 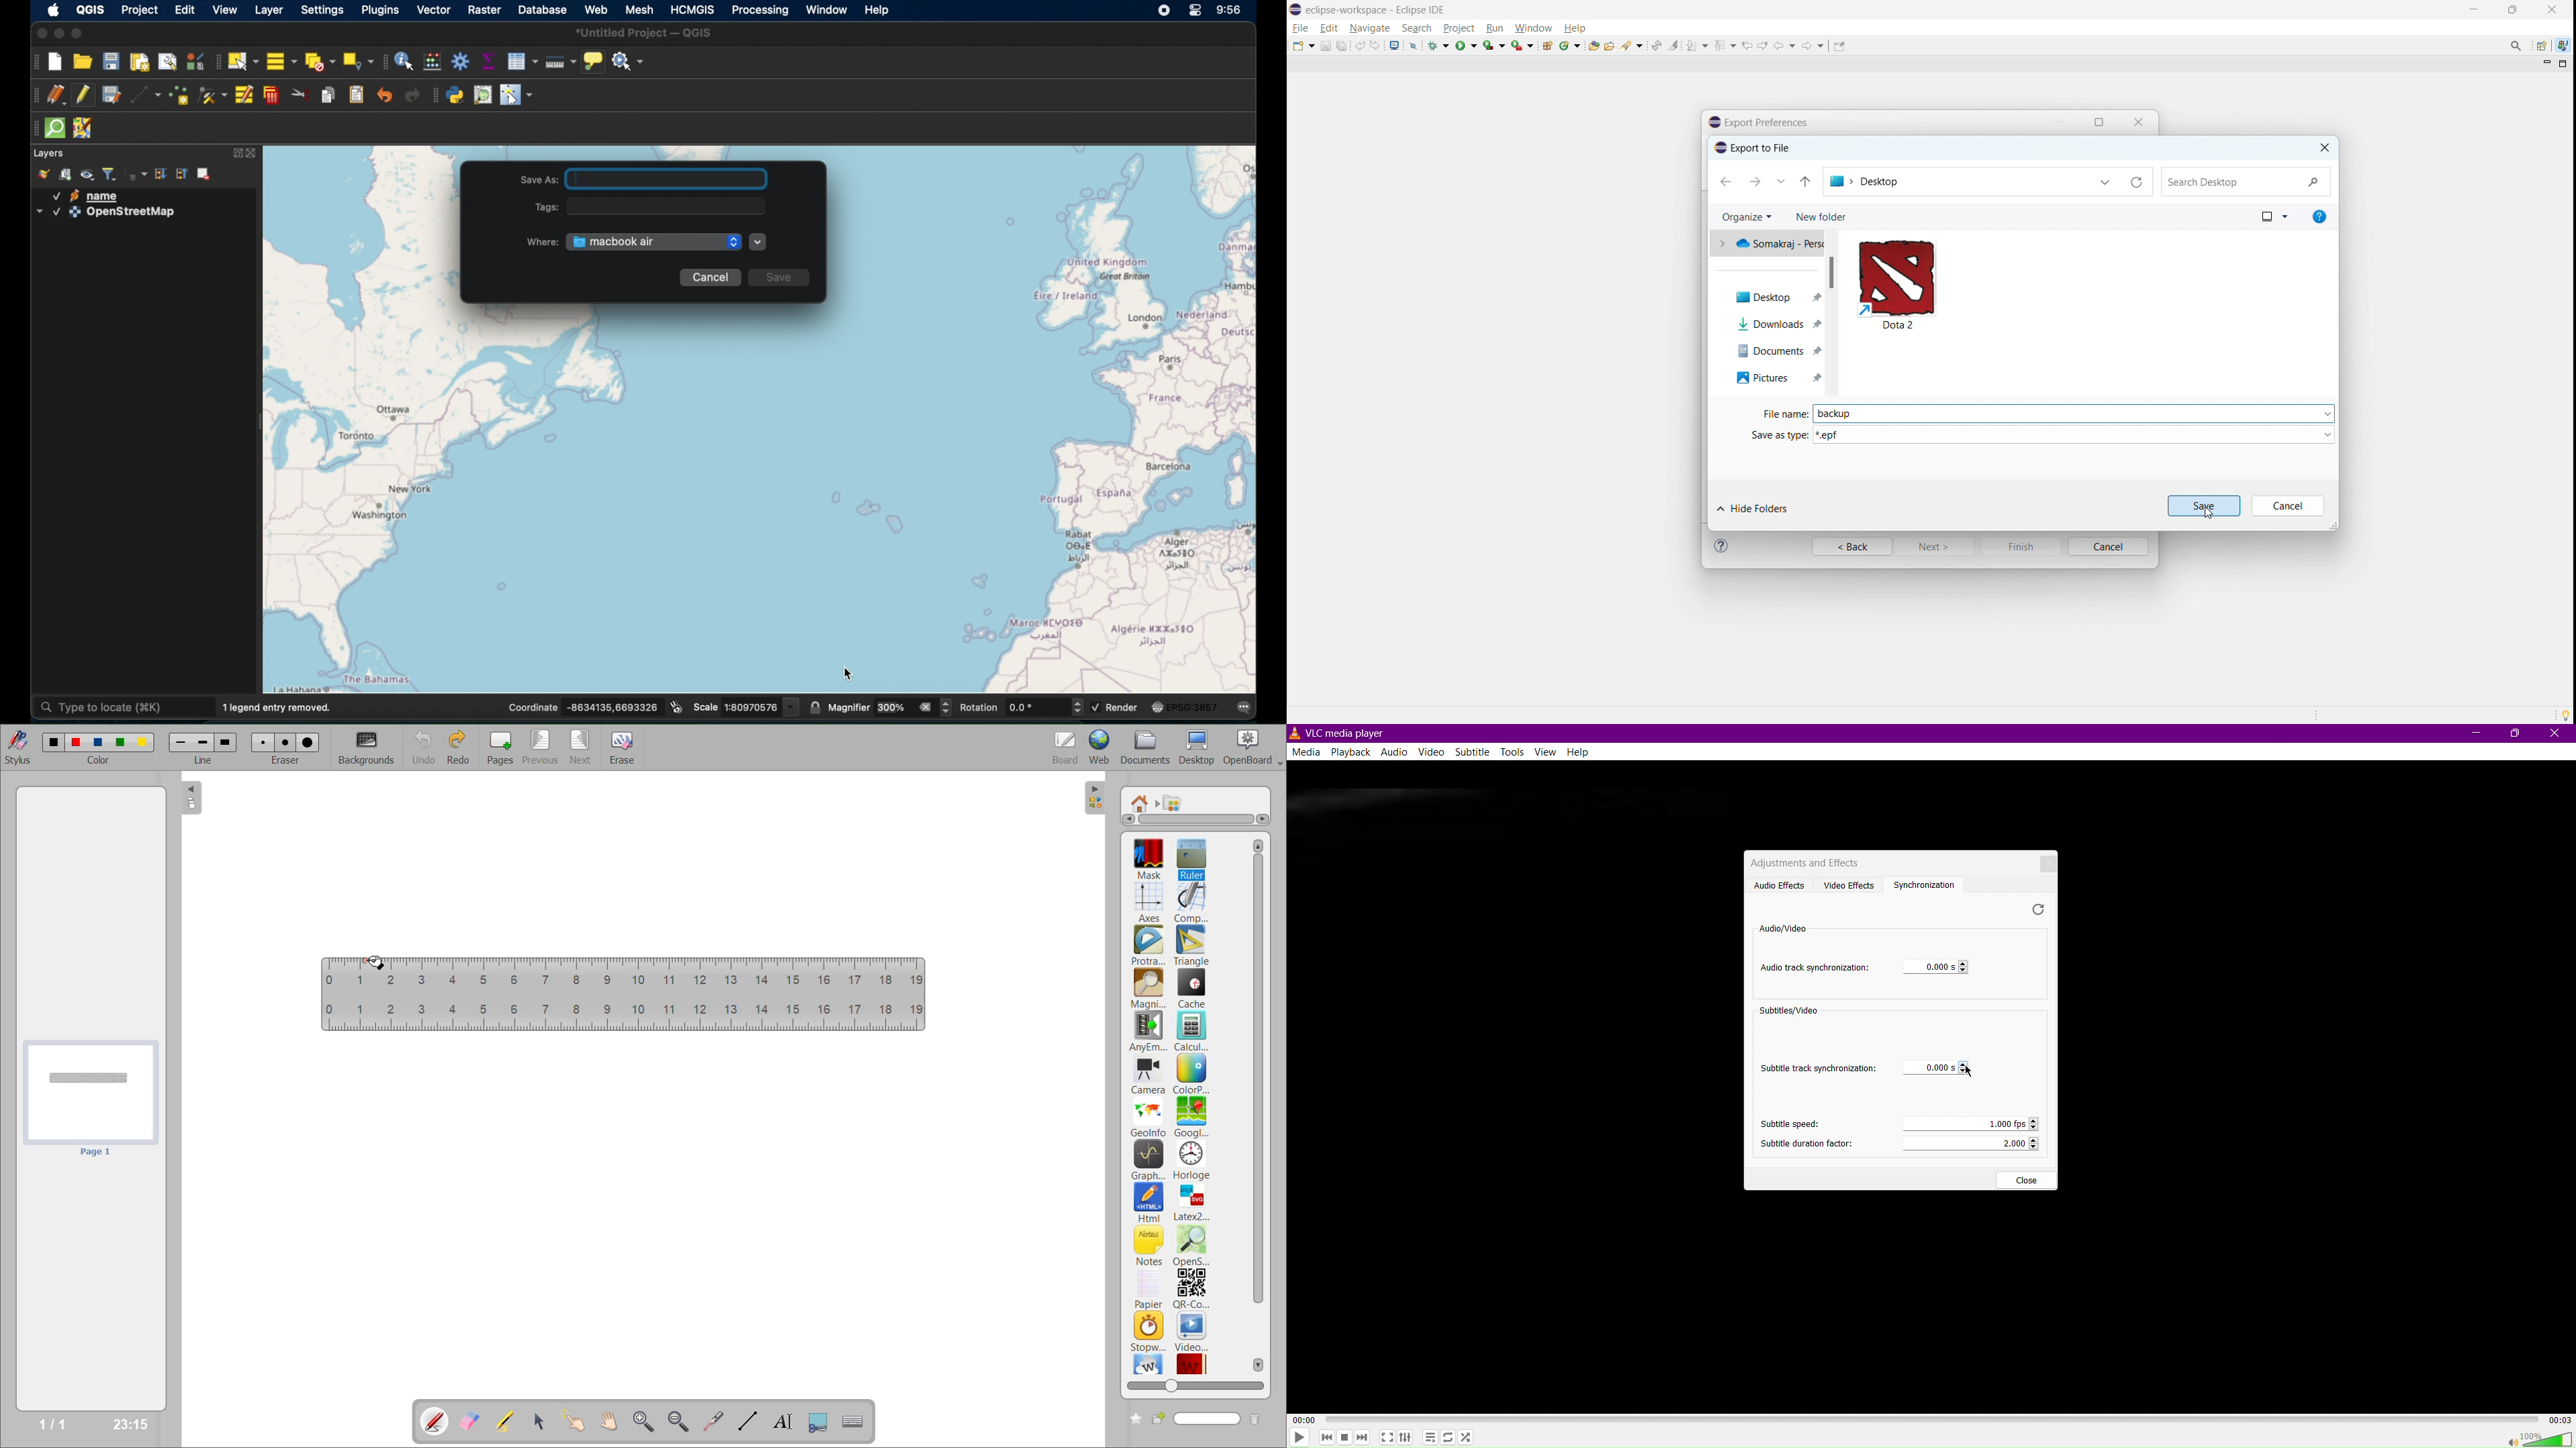 I want to click on maximize, so click(x=2513, y=9).